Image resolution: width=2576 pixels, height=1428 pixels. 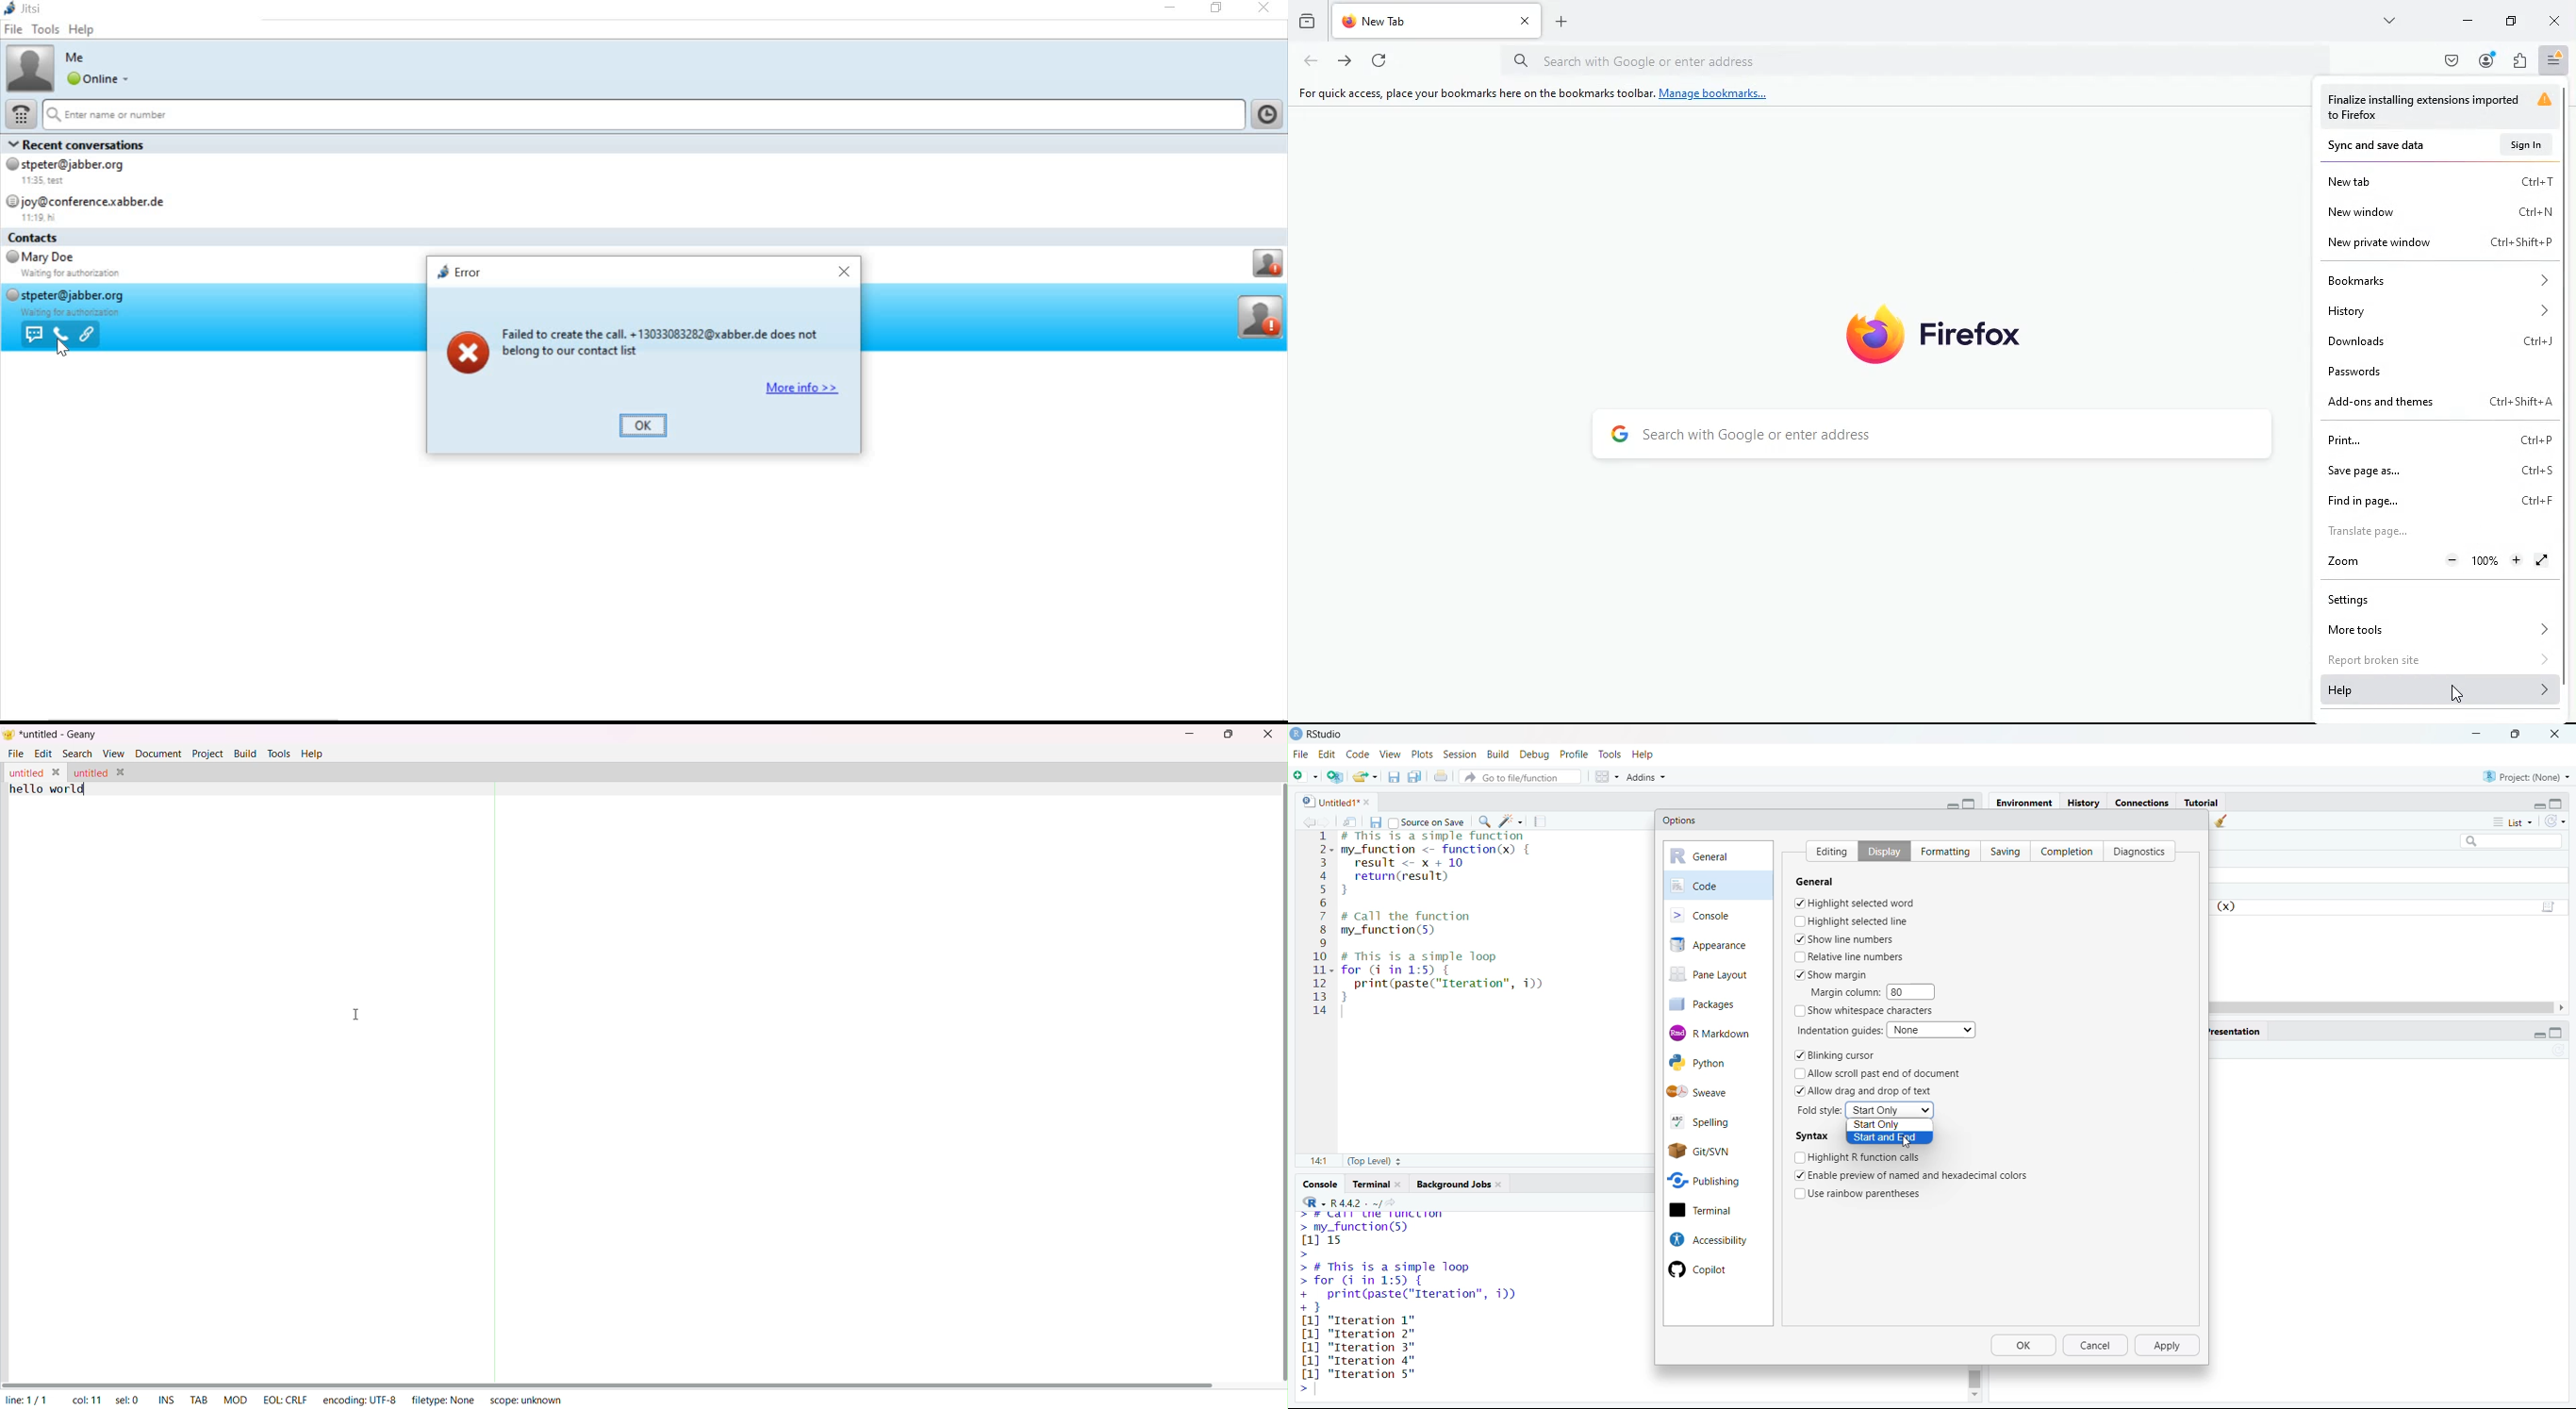 What do you see at coordinates (1859, 1156) in the screenshot?
I see `Highlight R function calls` at bounding box center [1859, 1156].